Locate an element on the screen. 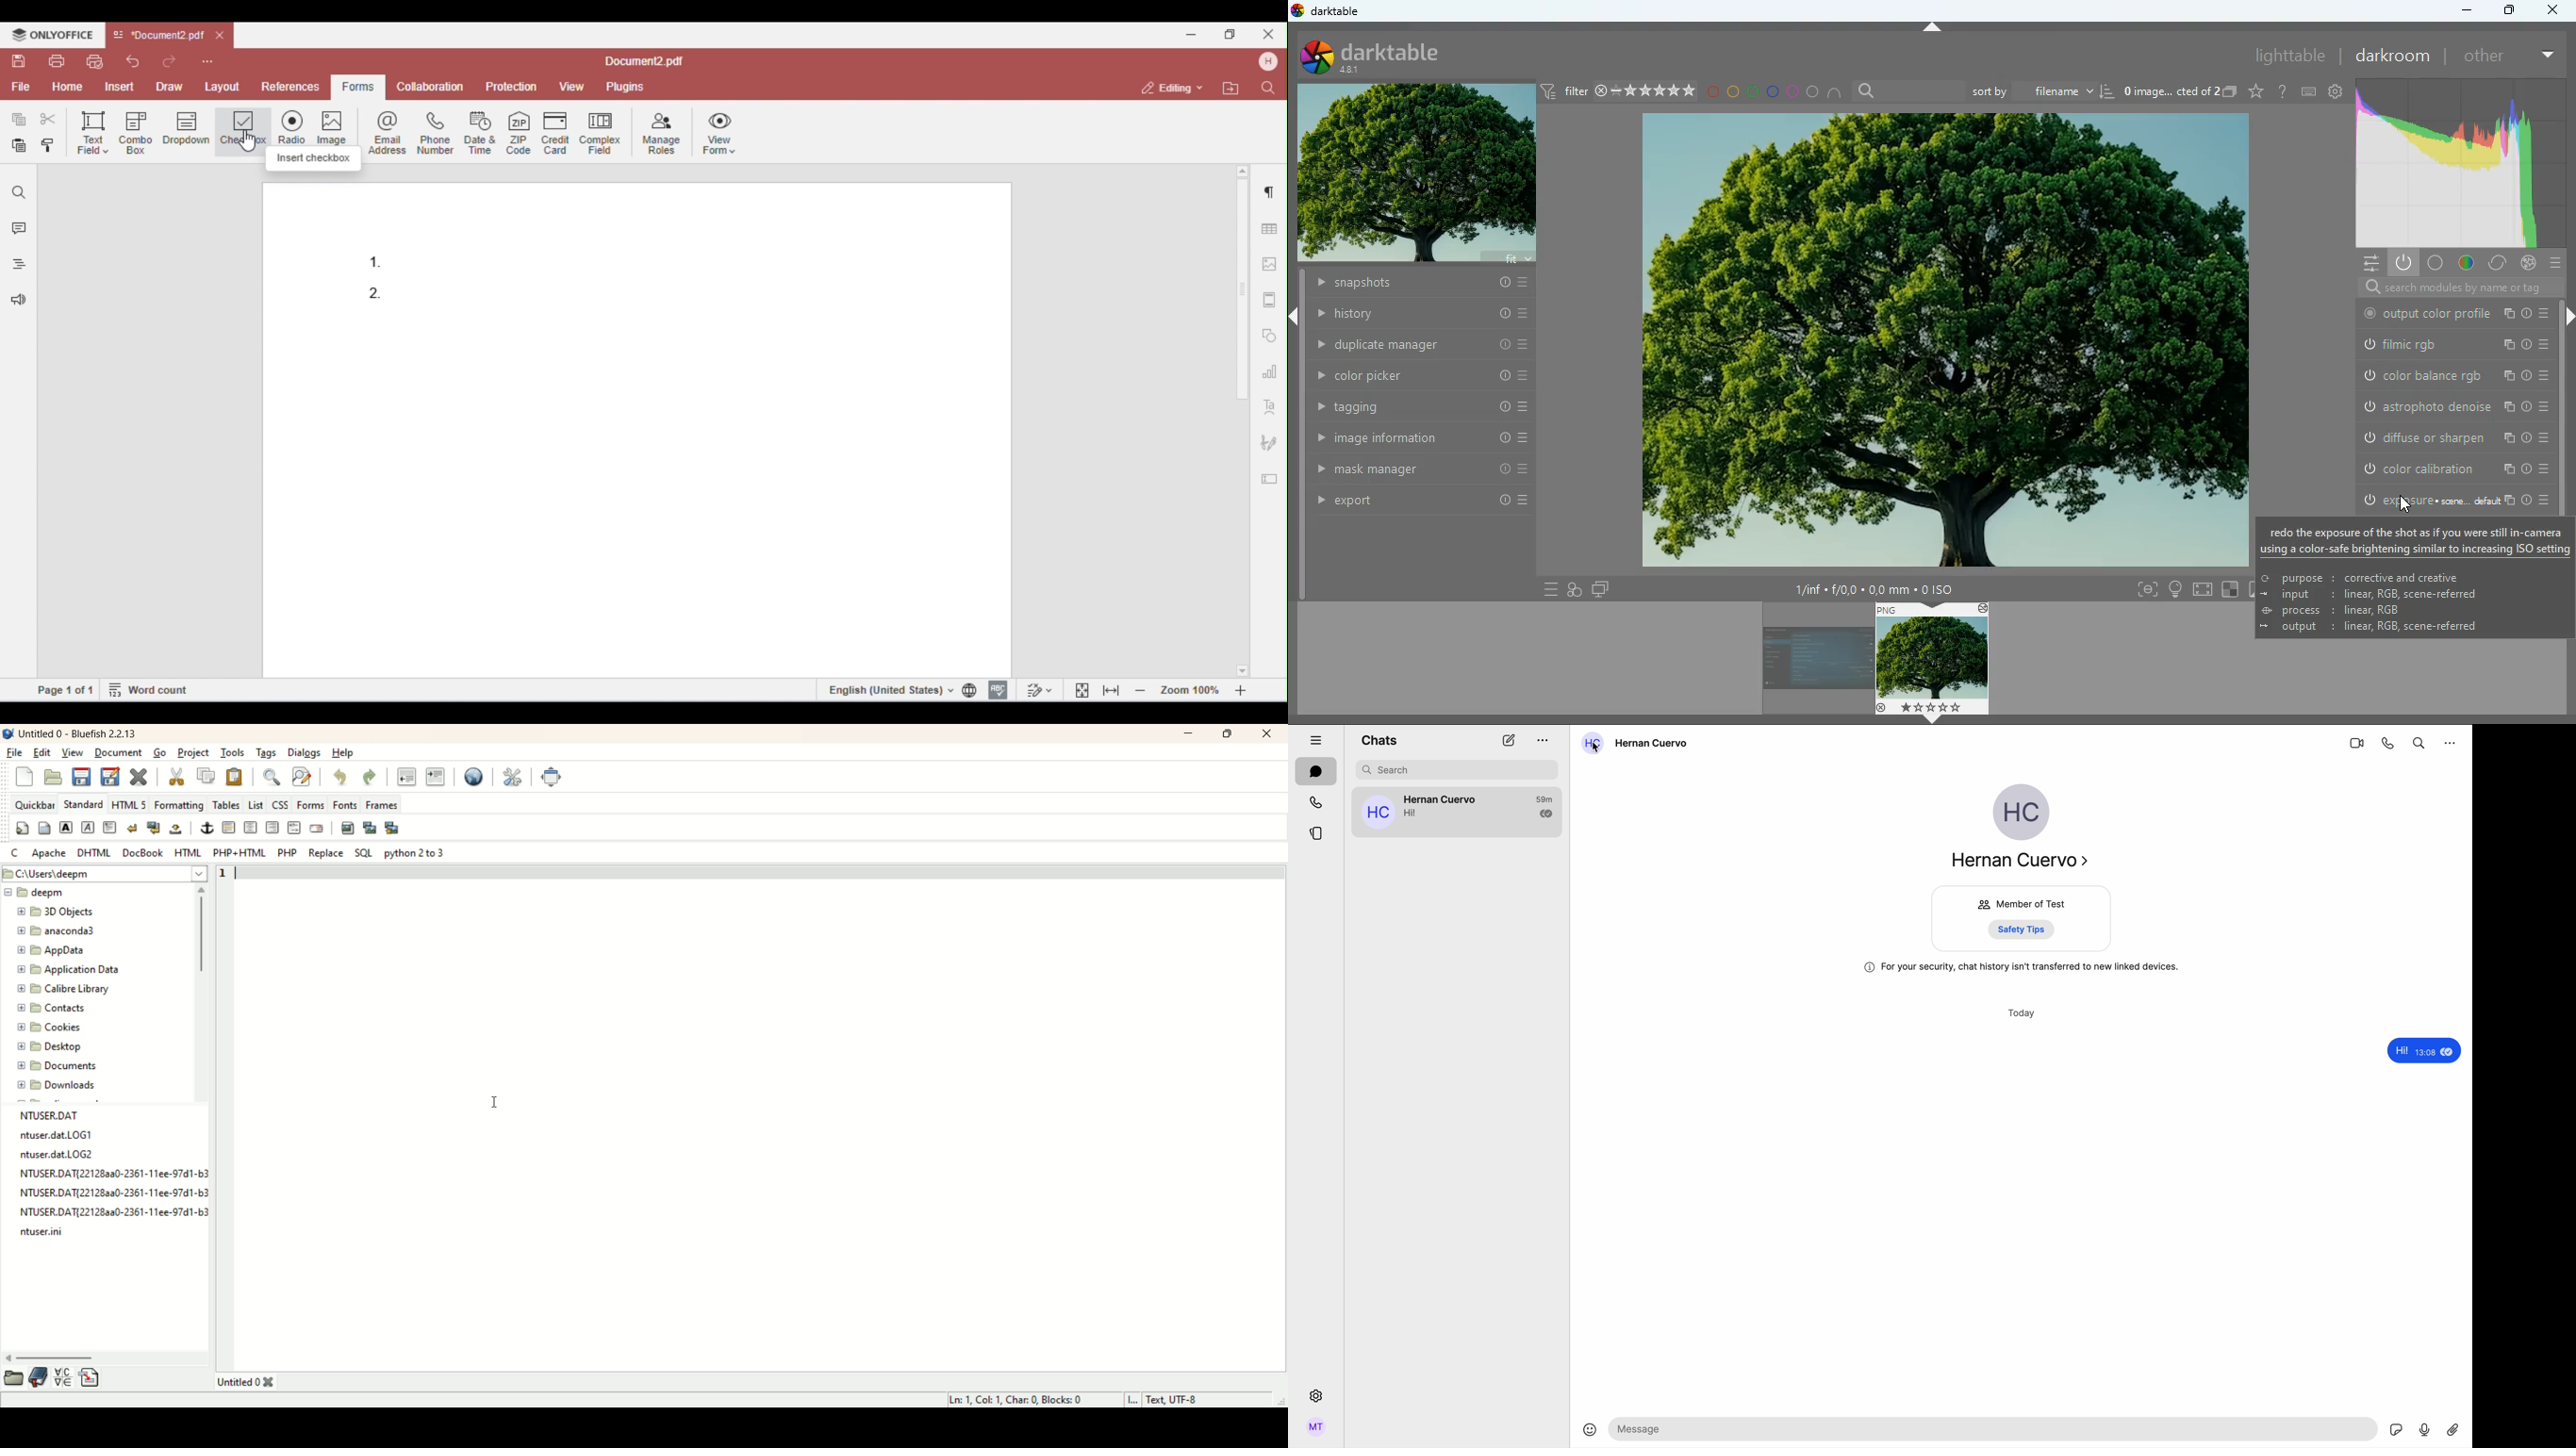 This screenshot has height=1456, width=2576. docbook is located at coordinates (144, 852).